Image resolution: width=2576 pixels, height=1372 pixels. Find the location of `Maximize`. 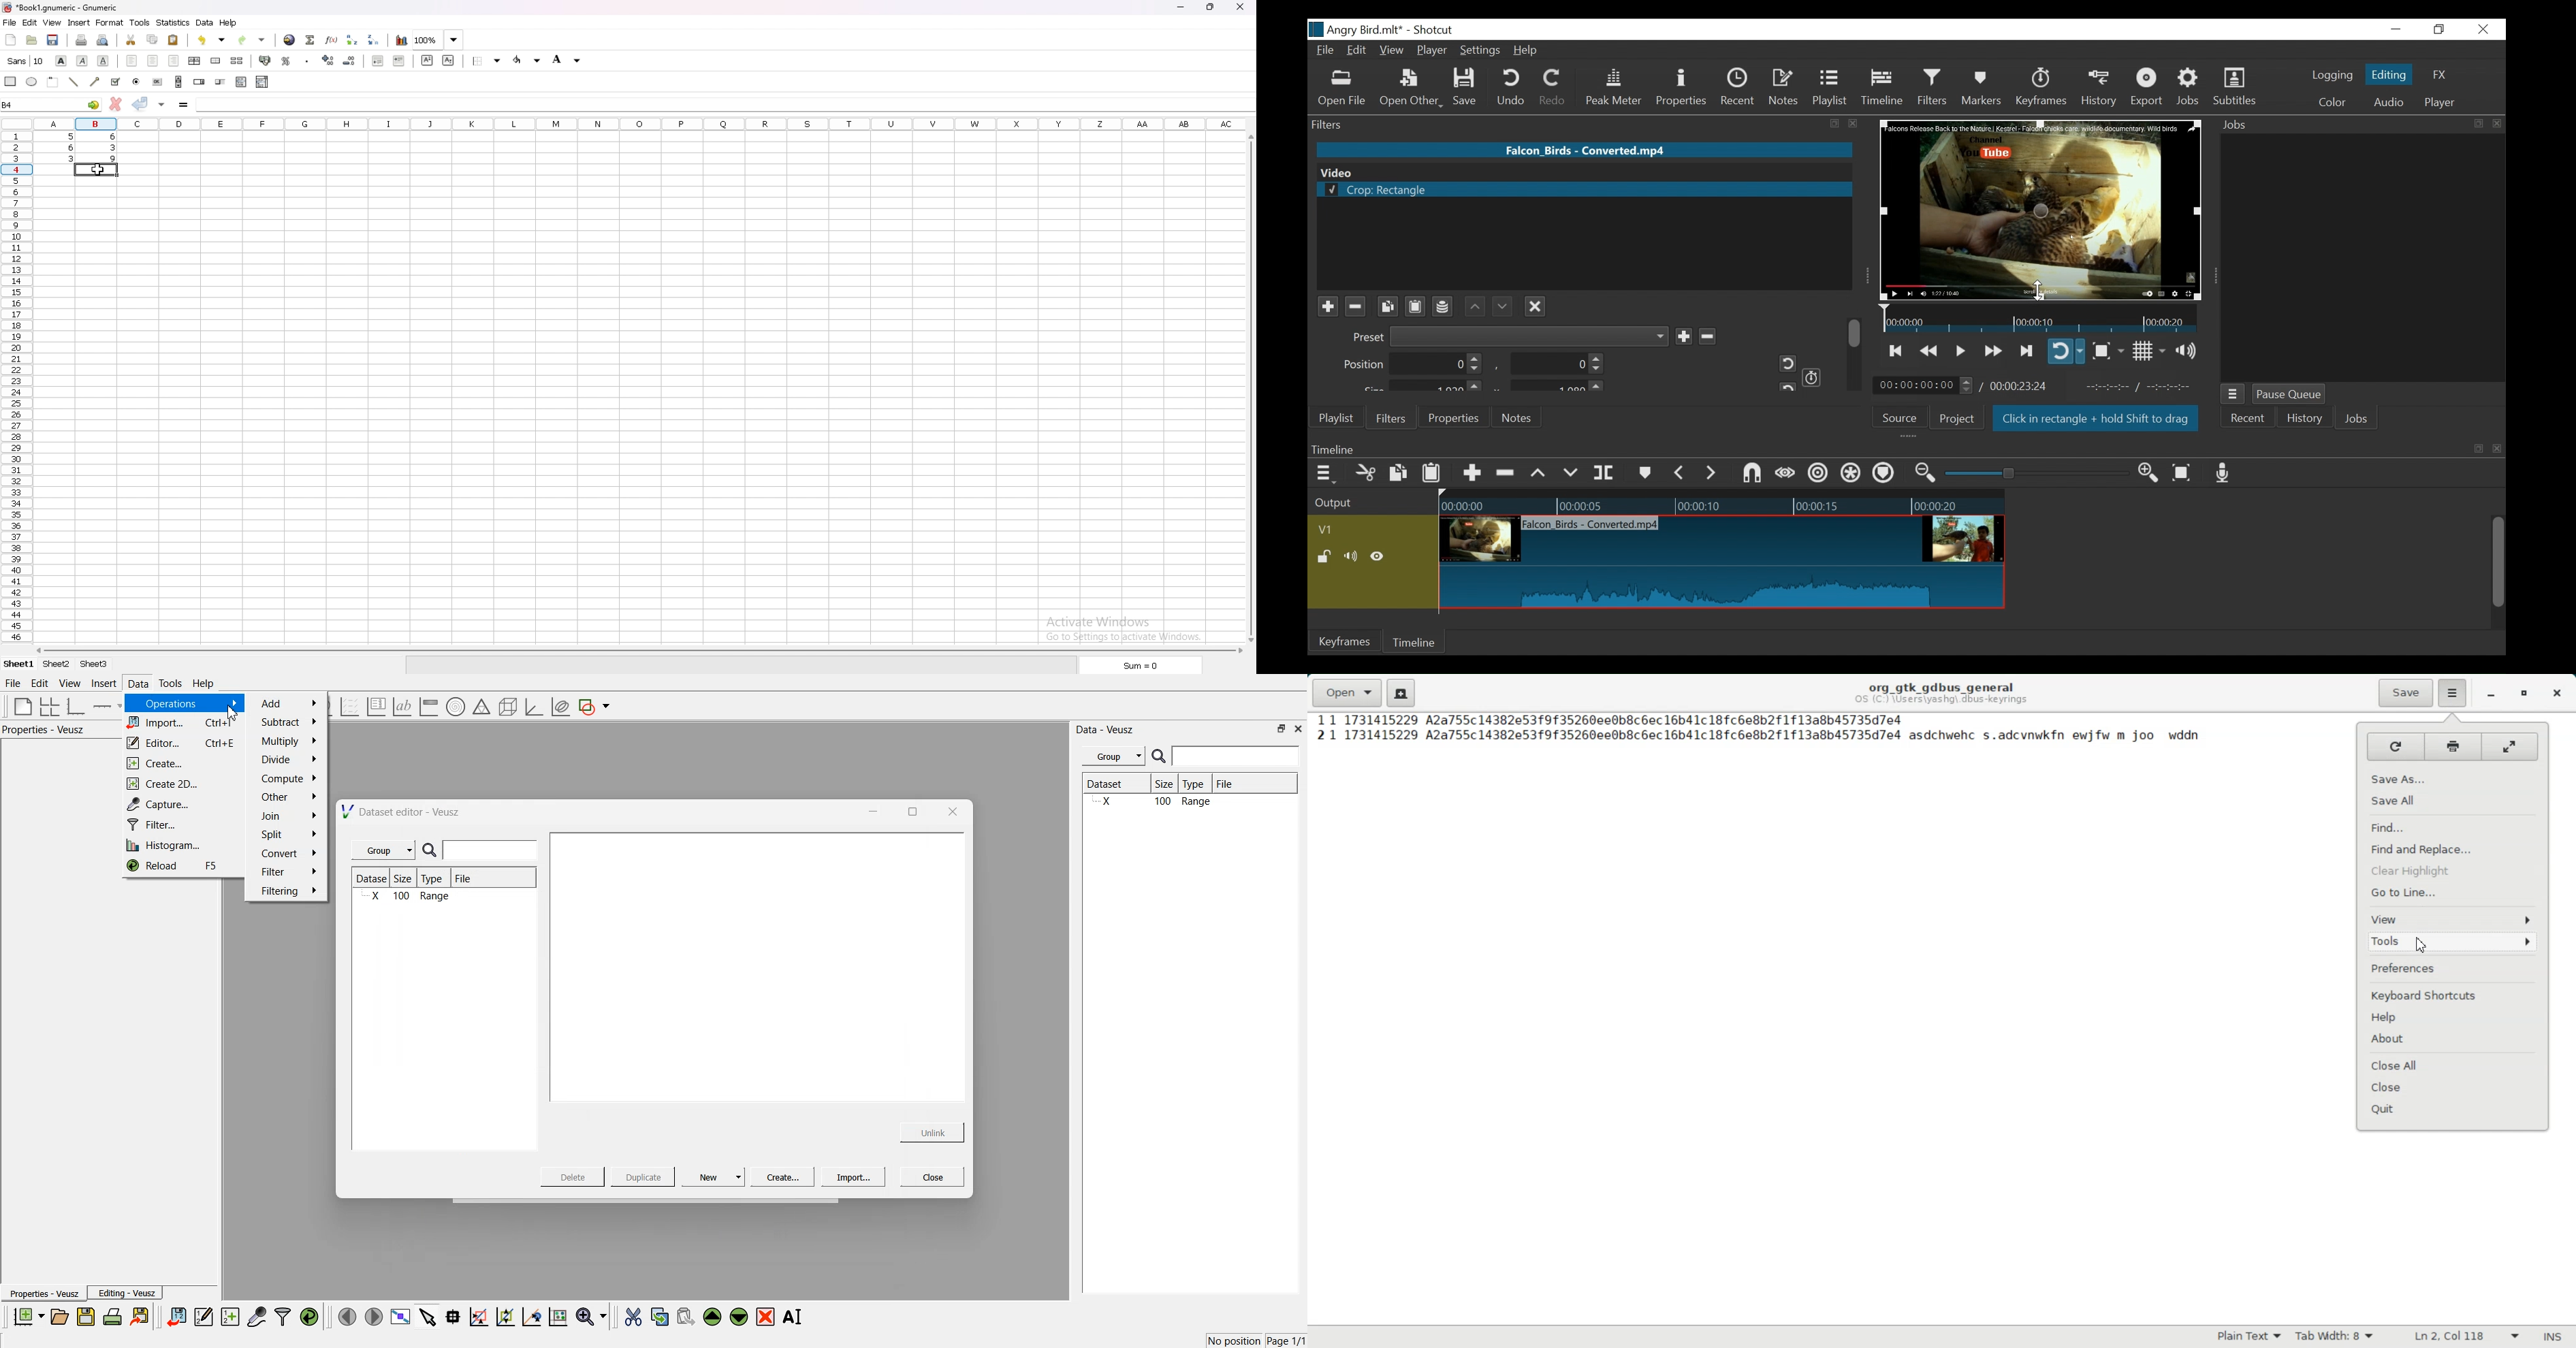

Maximize is located at coordinates (2525, 694).